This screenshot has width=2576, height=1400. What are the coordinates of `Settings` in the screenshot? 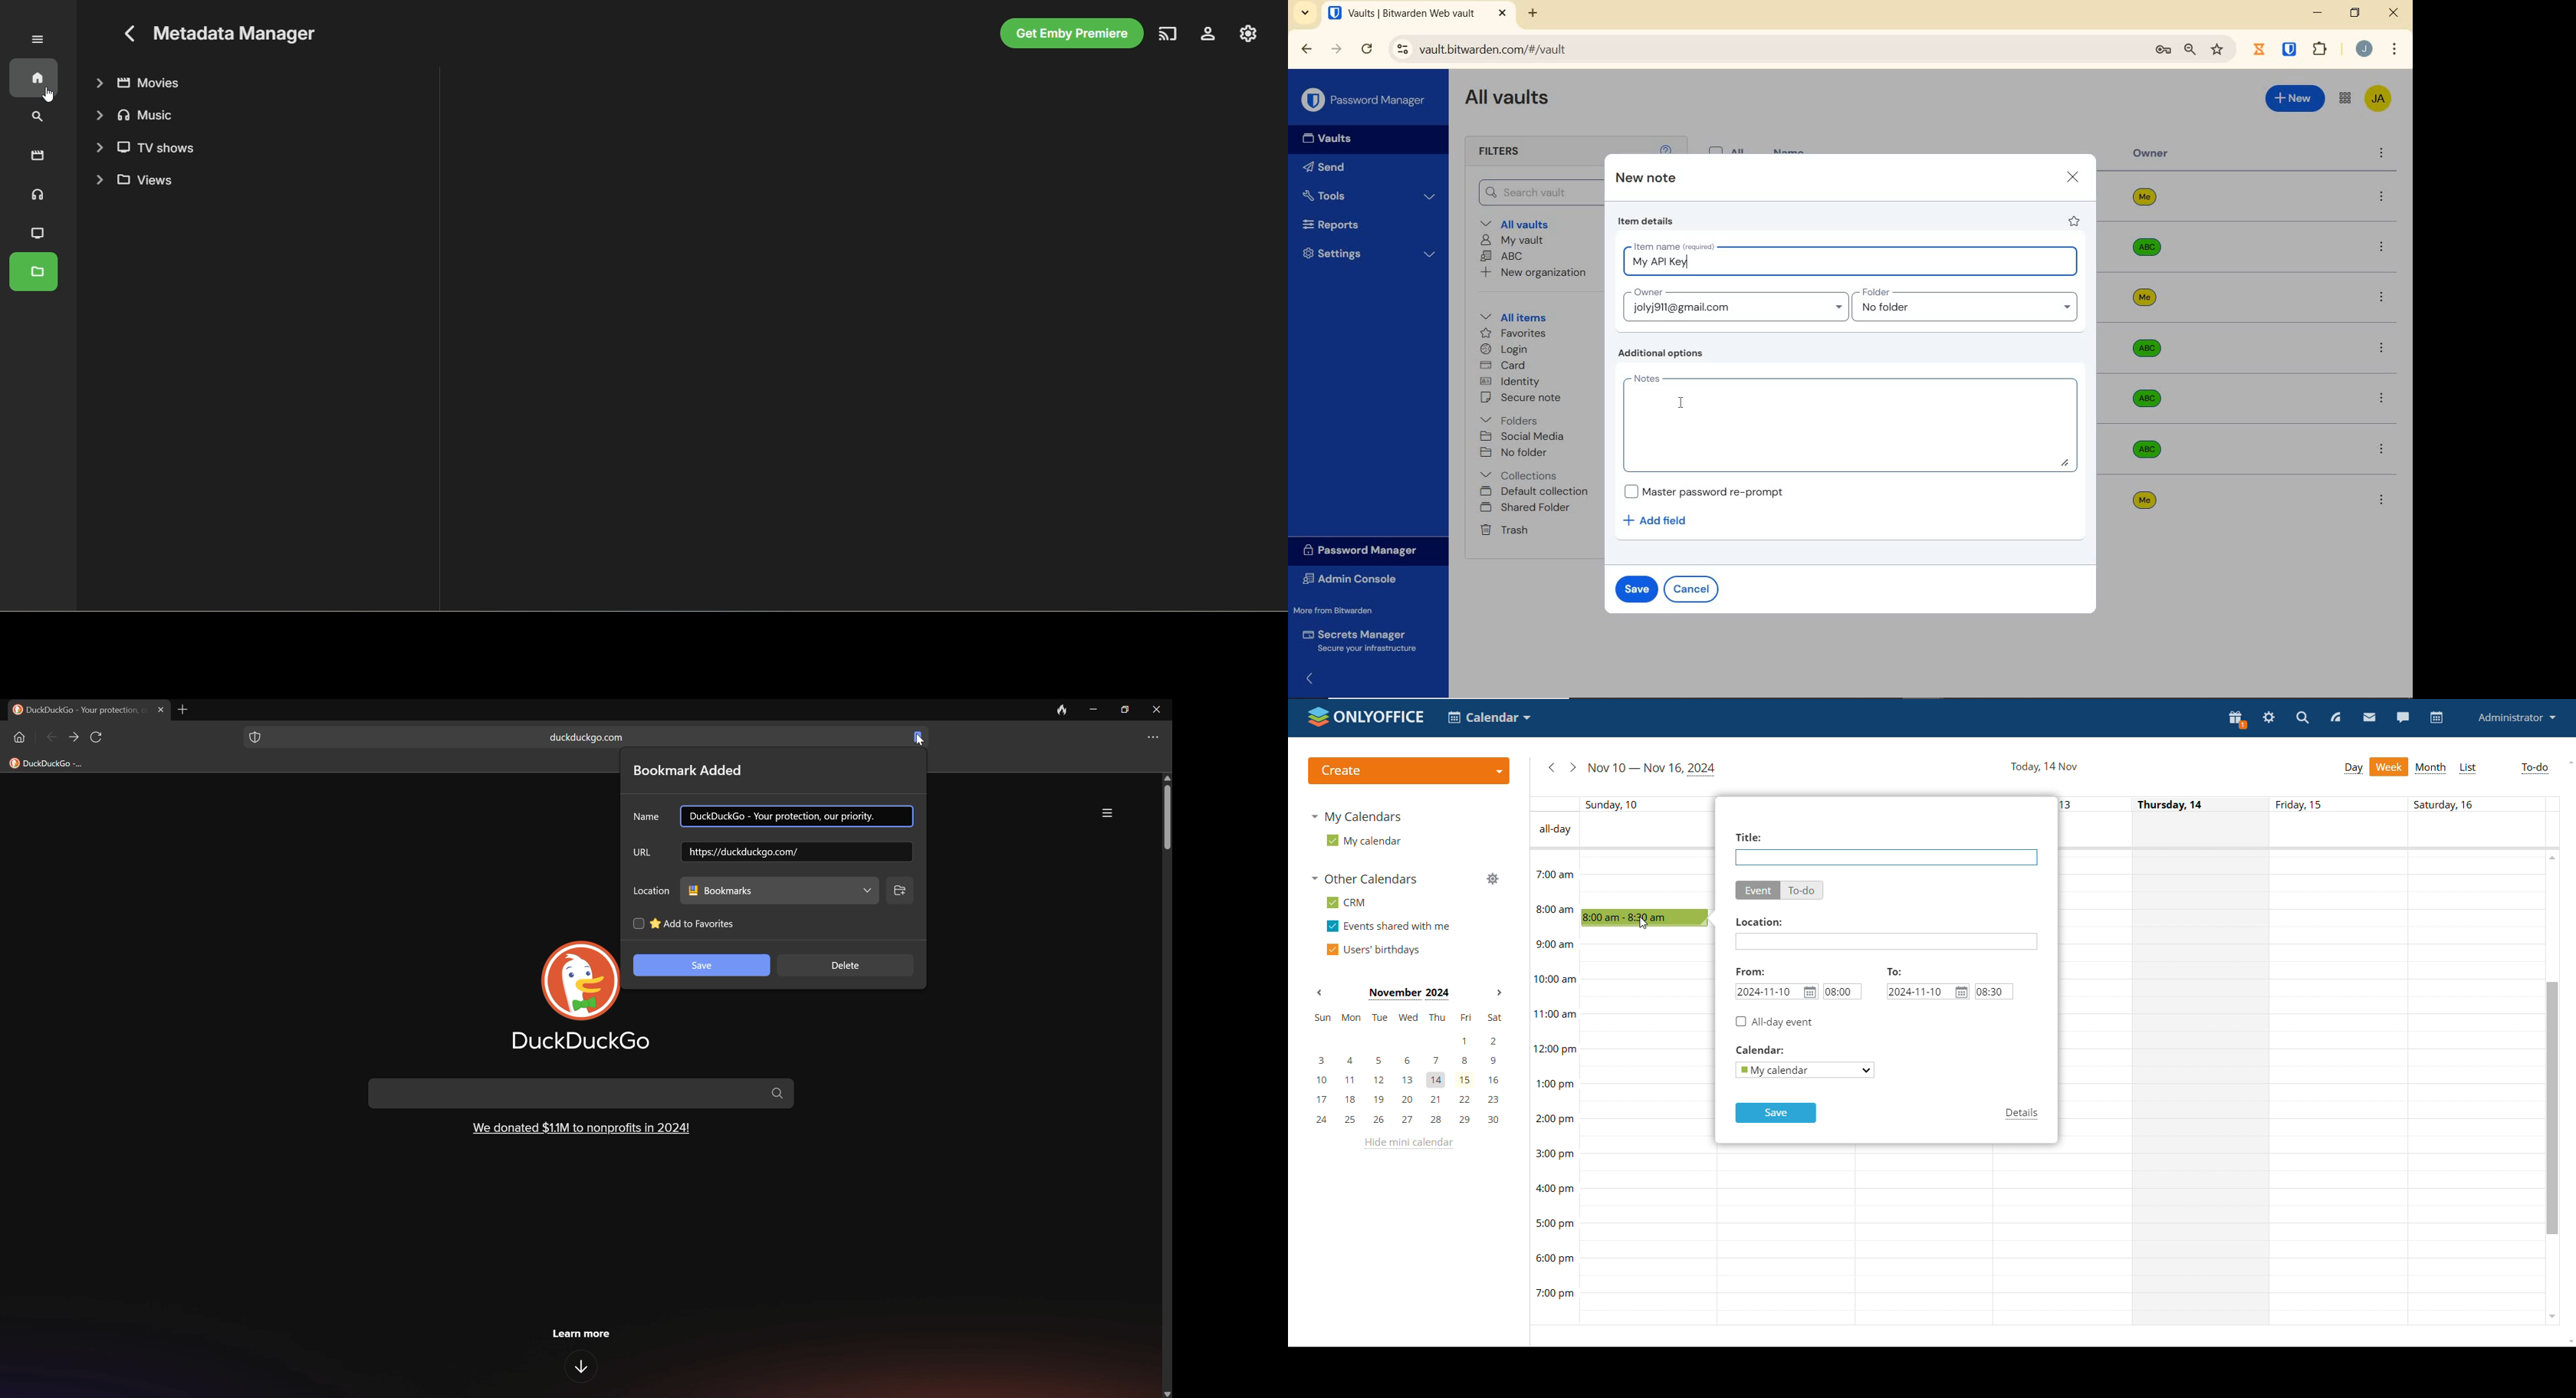 It's located at (1370, 256).